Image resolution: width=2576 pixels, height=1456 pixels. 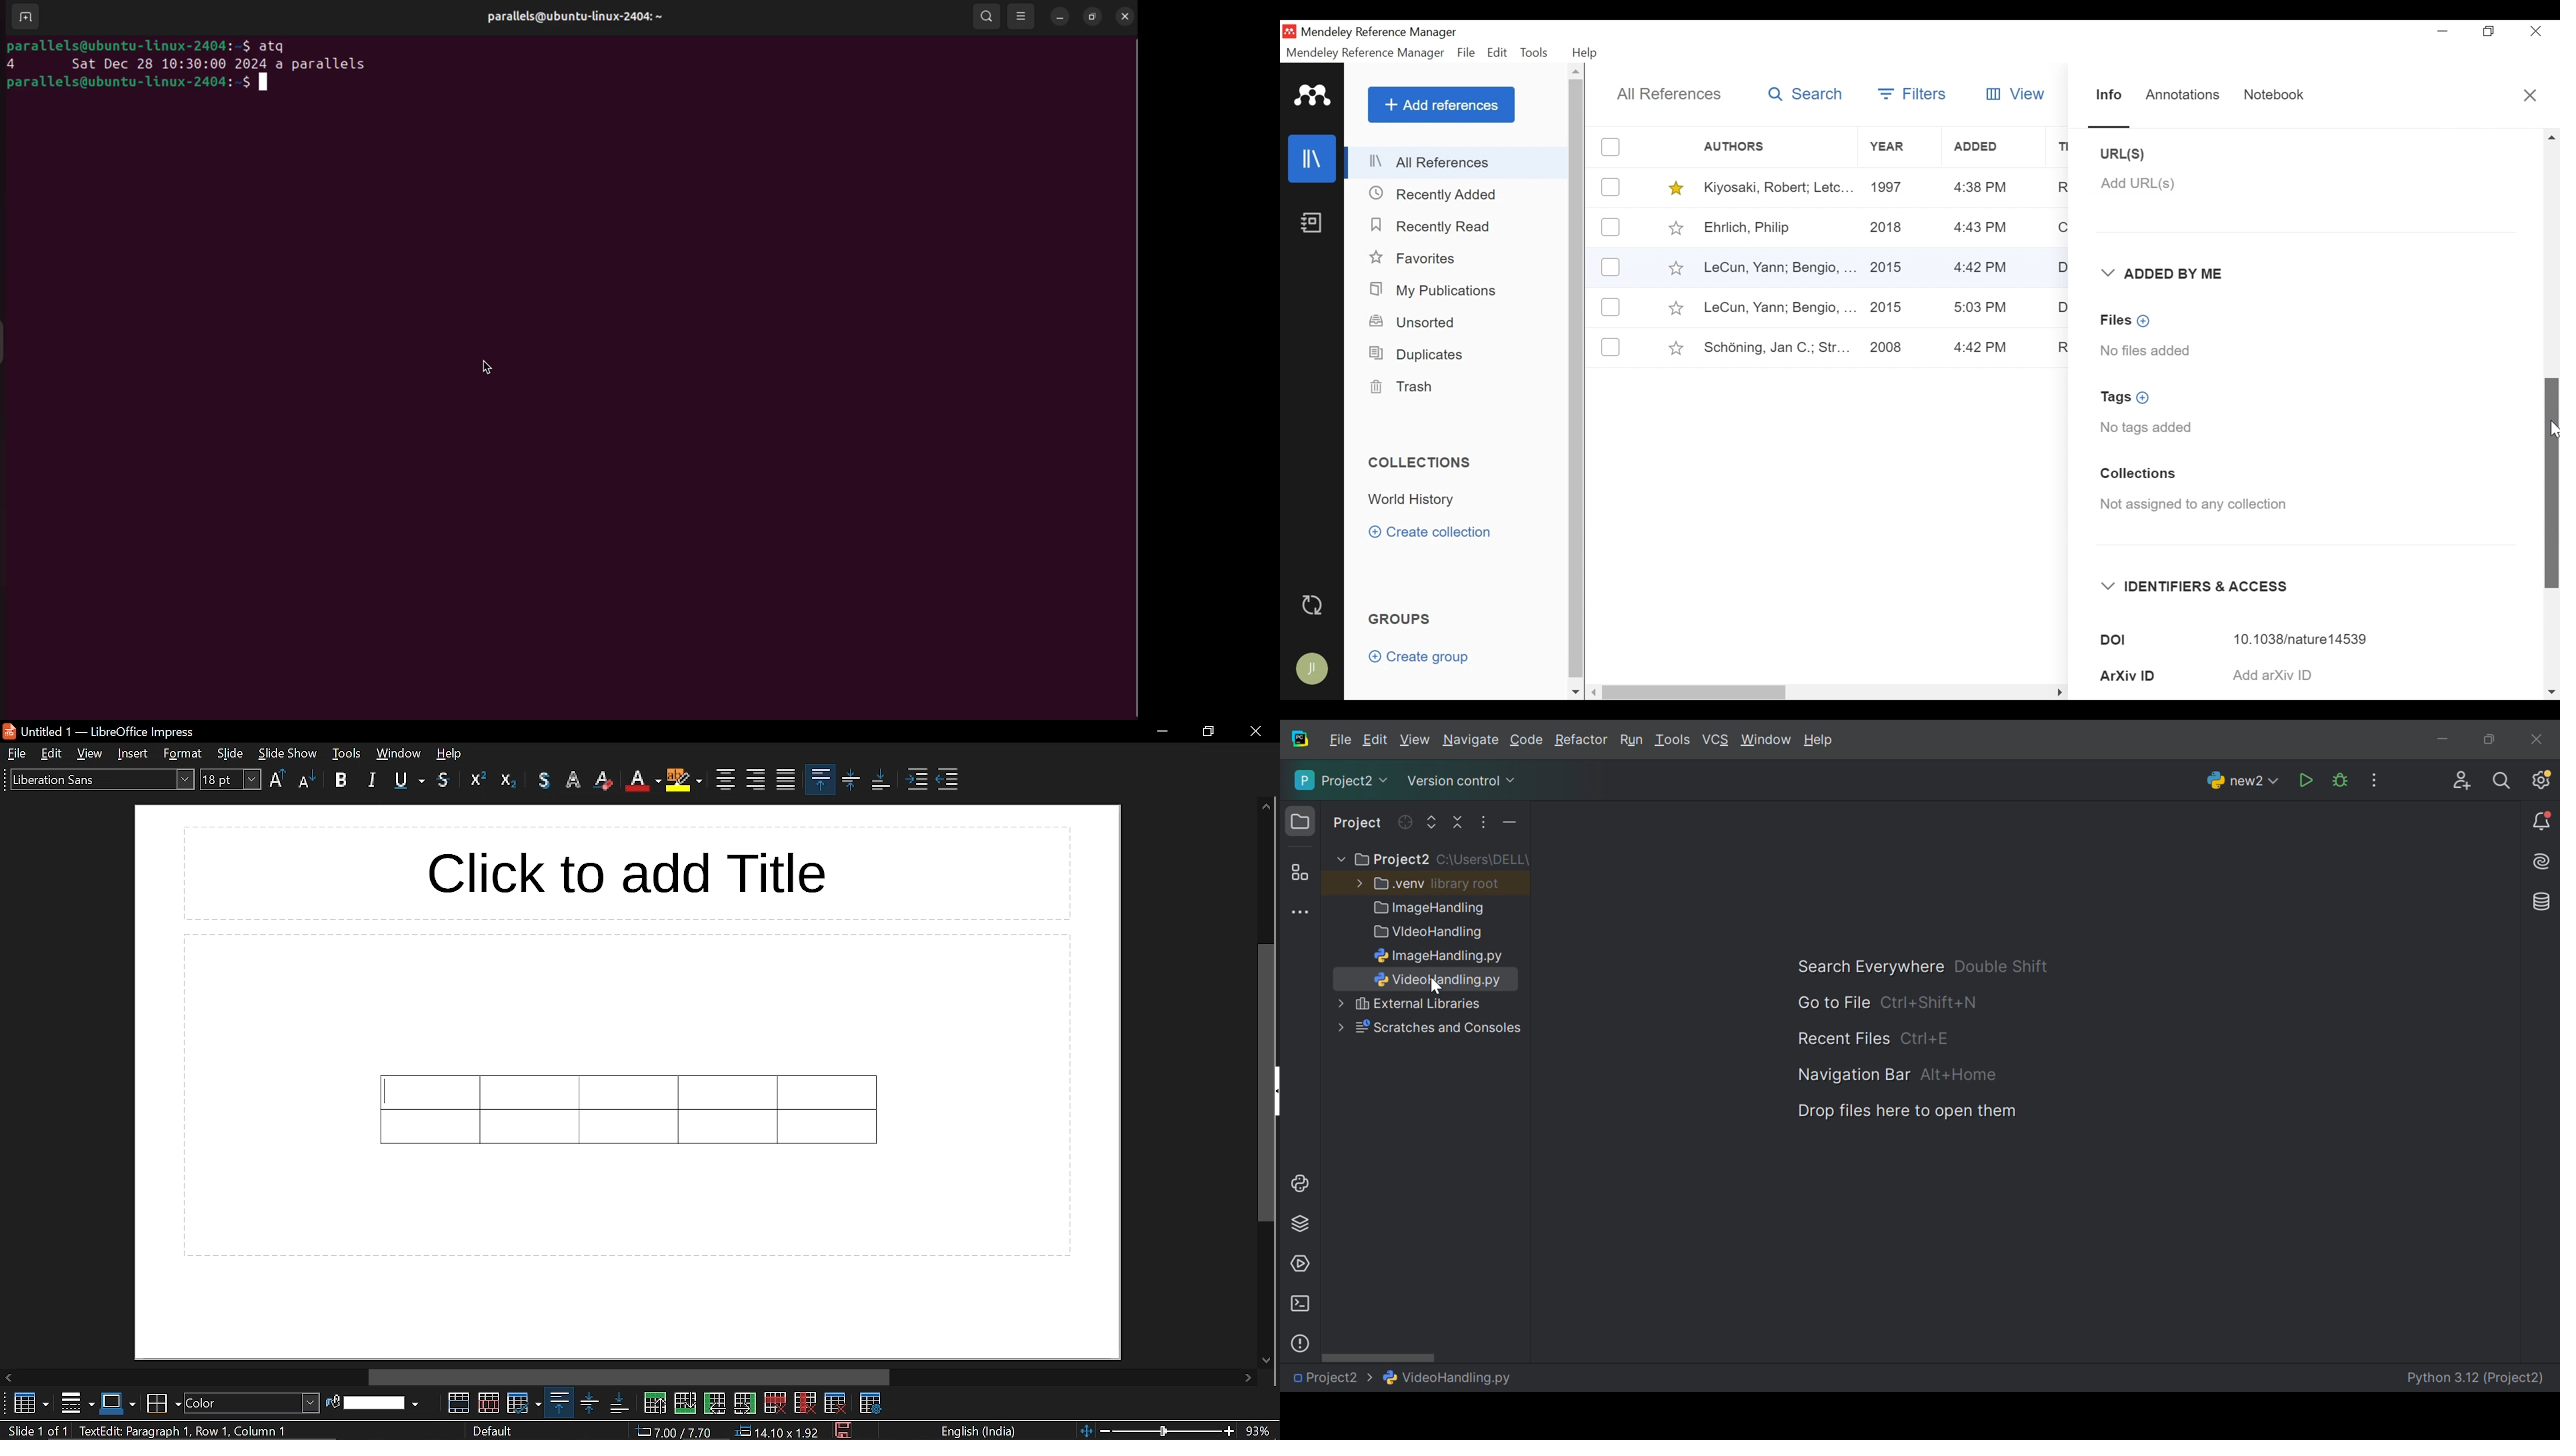 What do you see at coordinates (478, 779) in the screenshot?
I see `outline` at bounding box center [478, 779].